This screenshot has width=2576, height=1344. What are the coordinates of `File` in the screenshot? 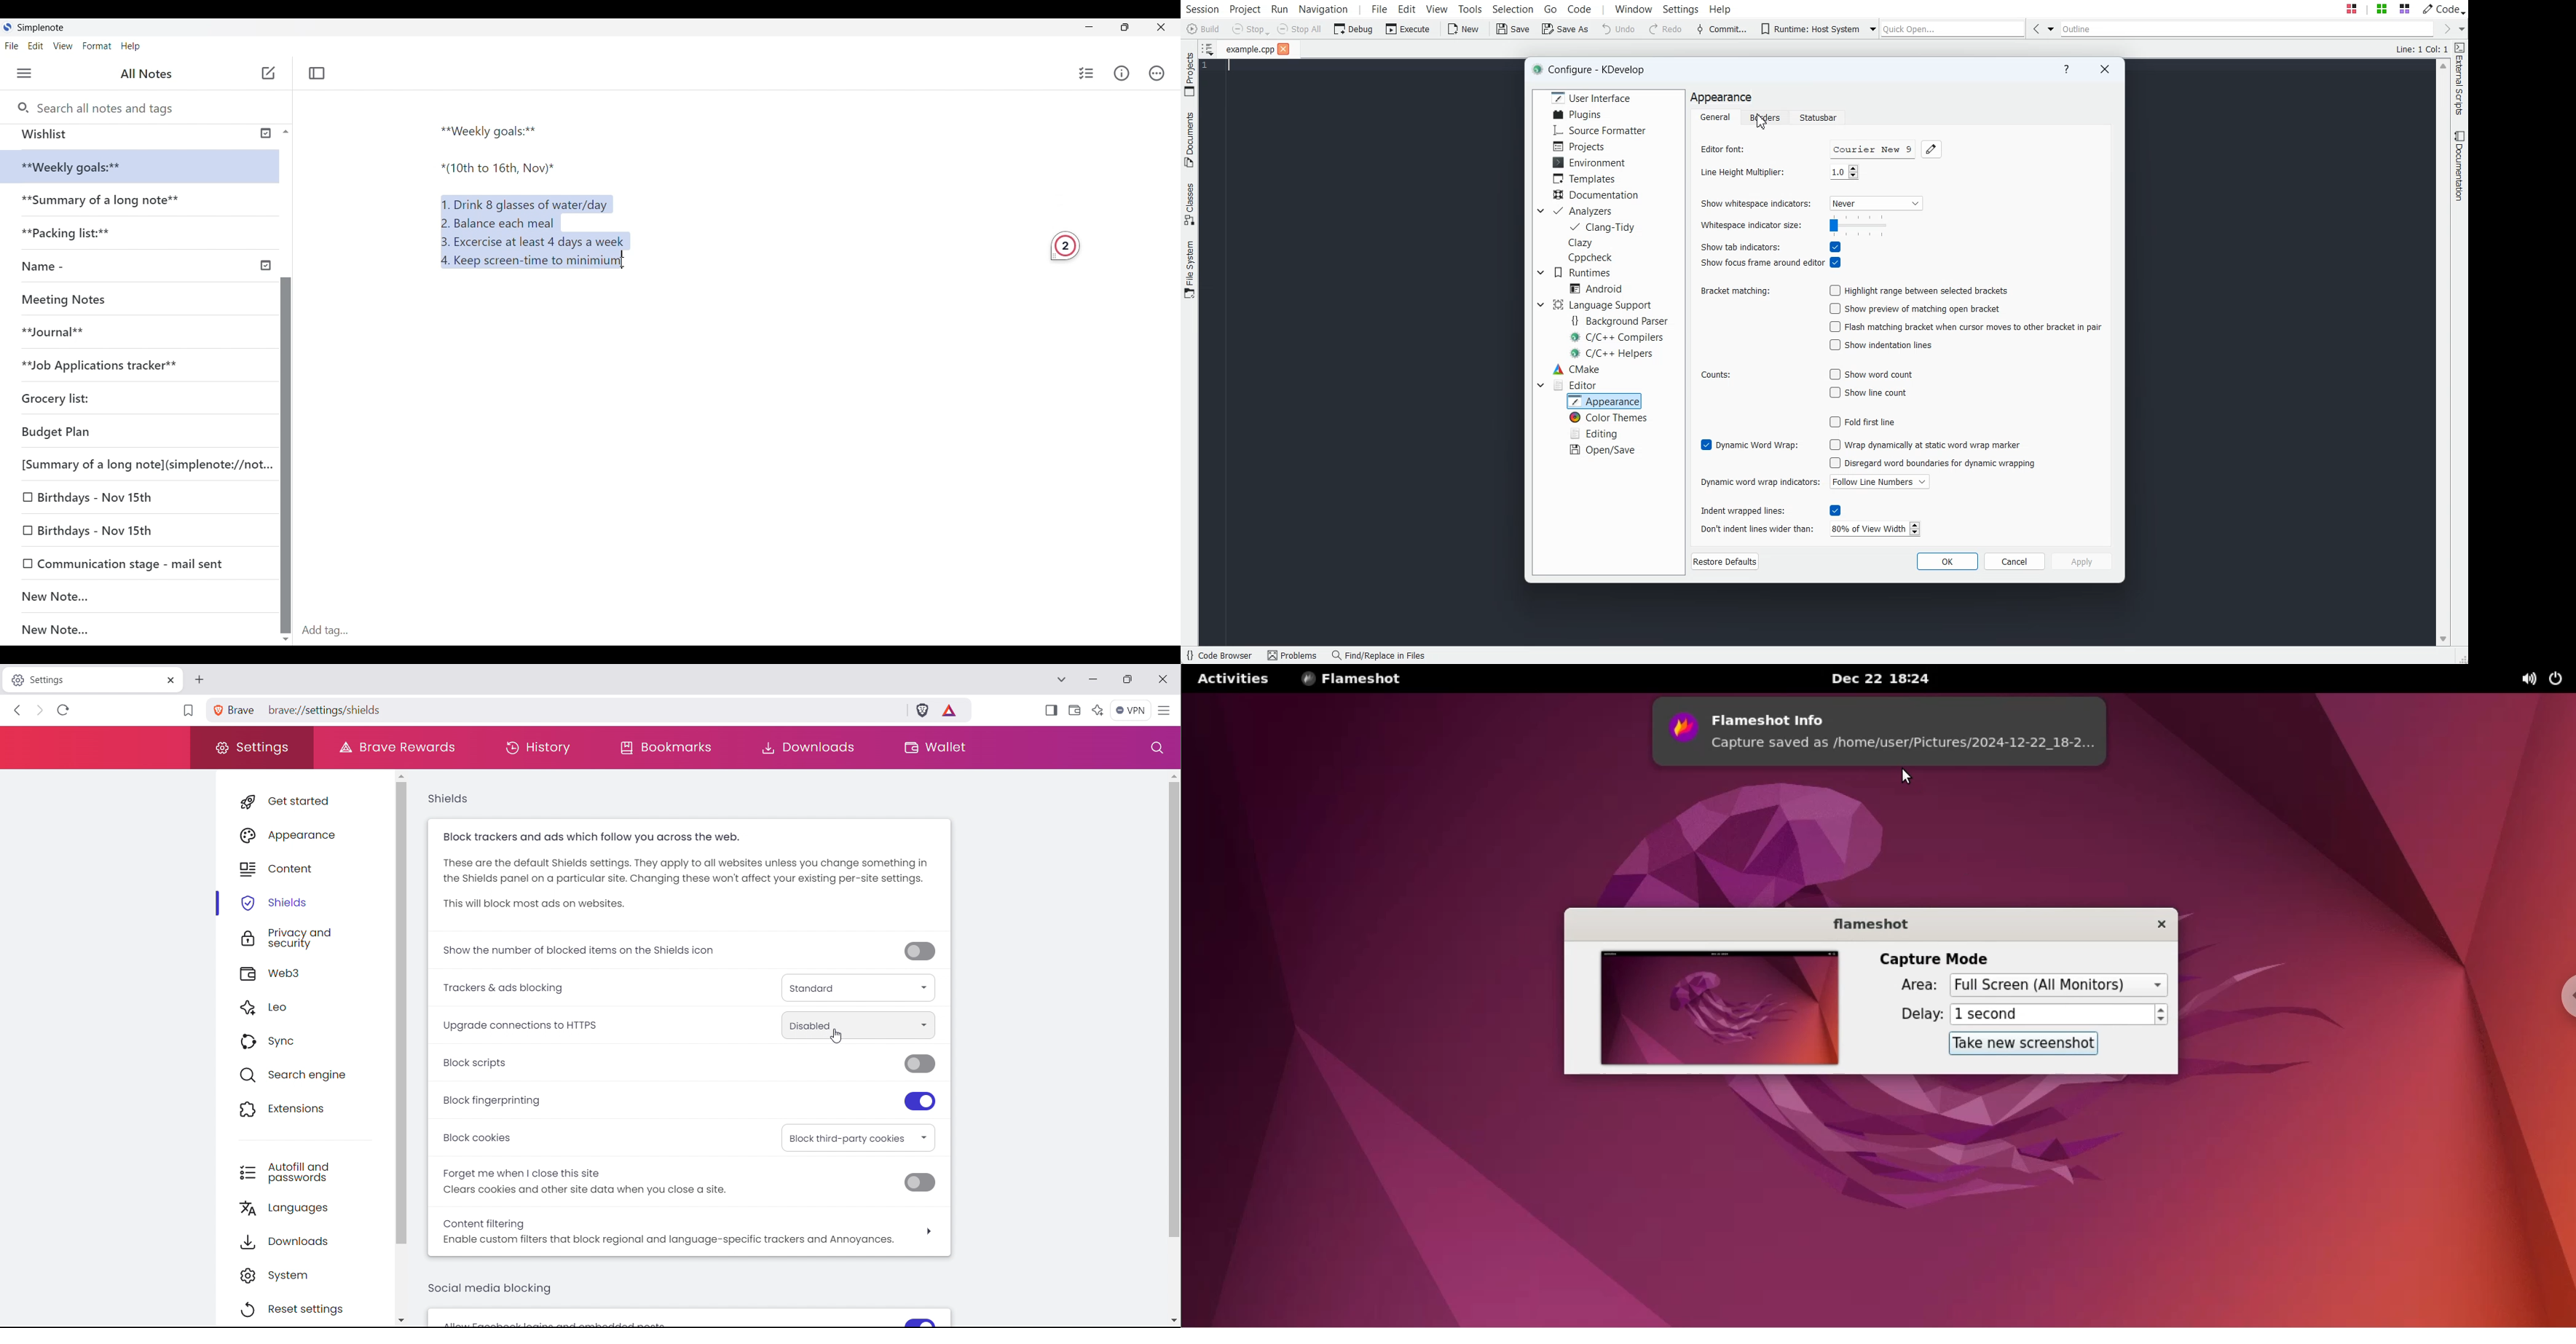 It's located at (14, 45).